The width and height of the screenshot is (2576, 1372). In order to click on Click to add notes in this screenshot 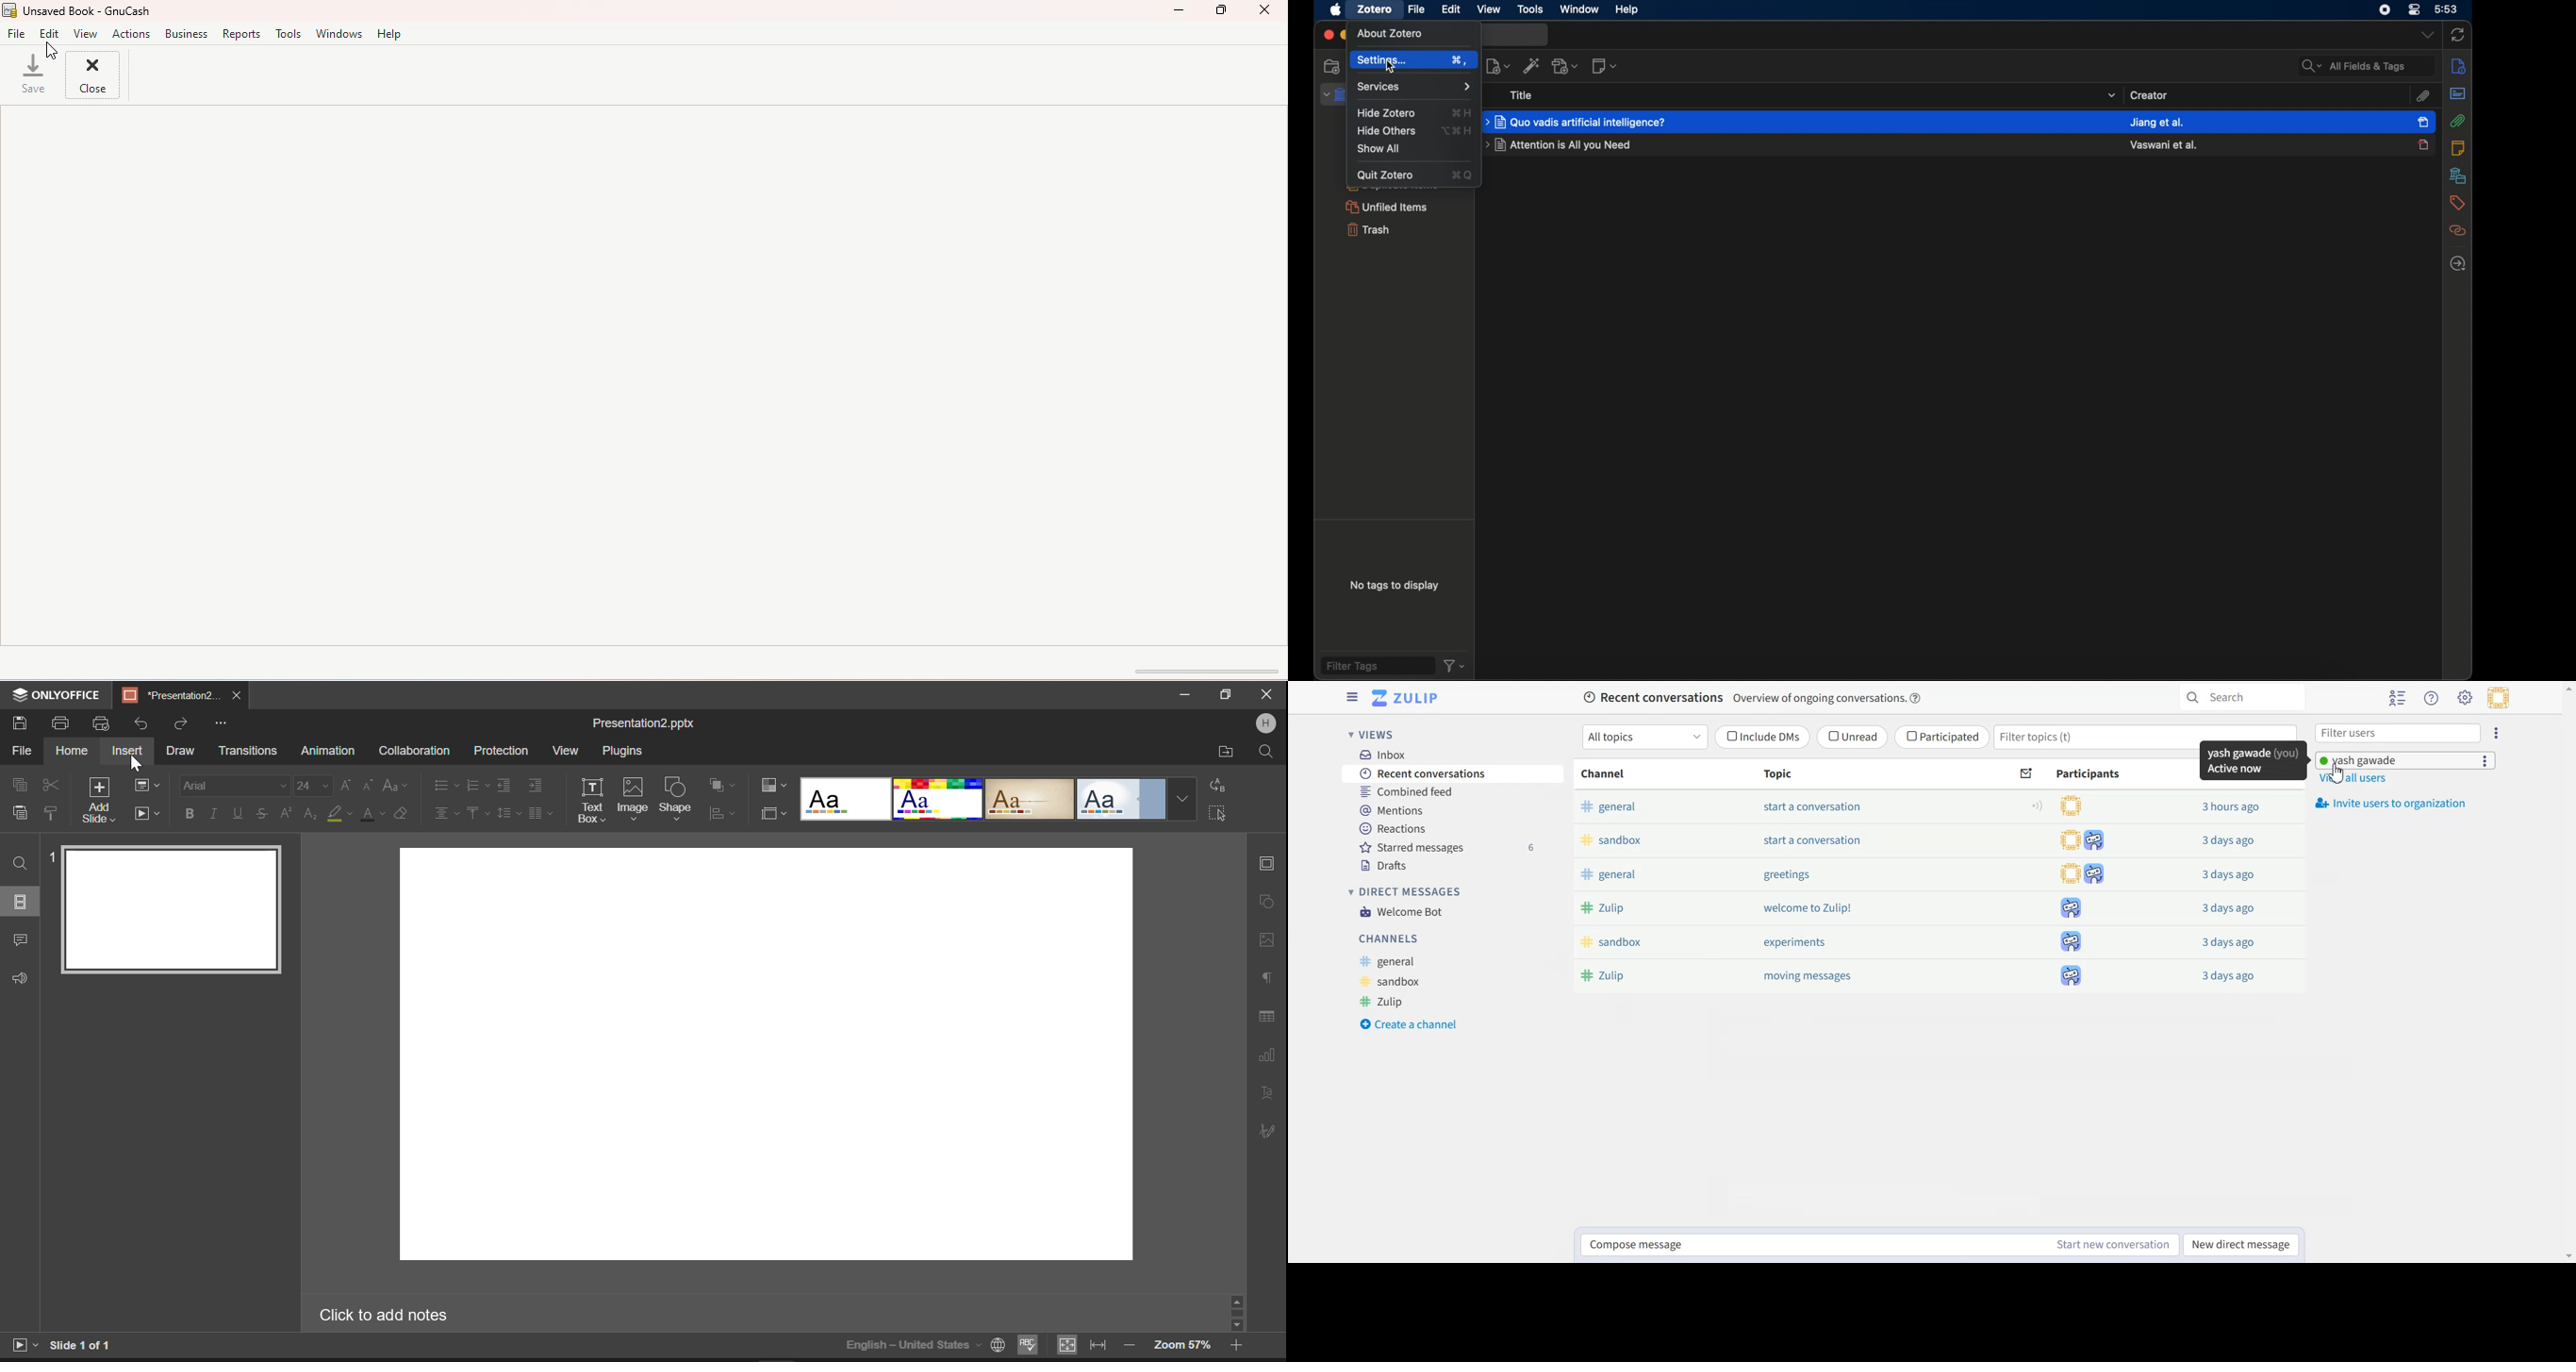, I will do `click(393, 1315)`.